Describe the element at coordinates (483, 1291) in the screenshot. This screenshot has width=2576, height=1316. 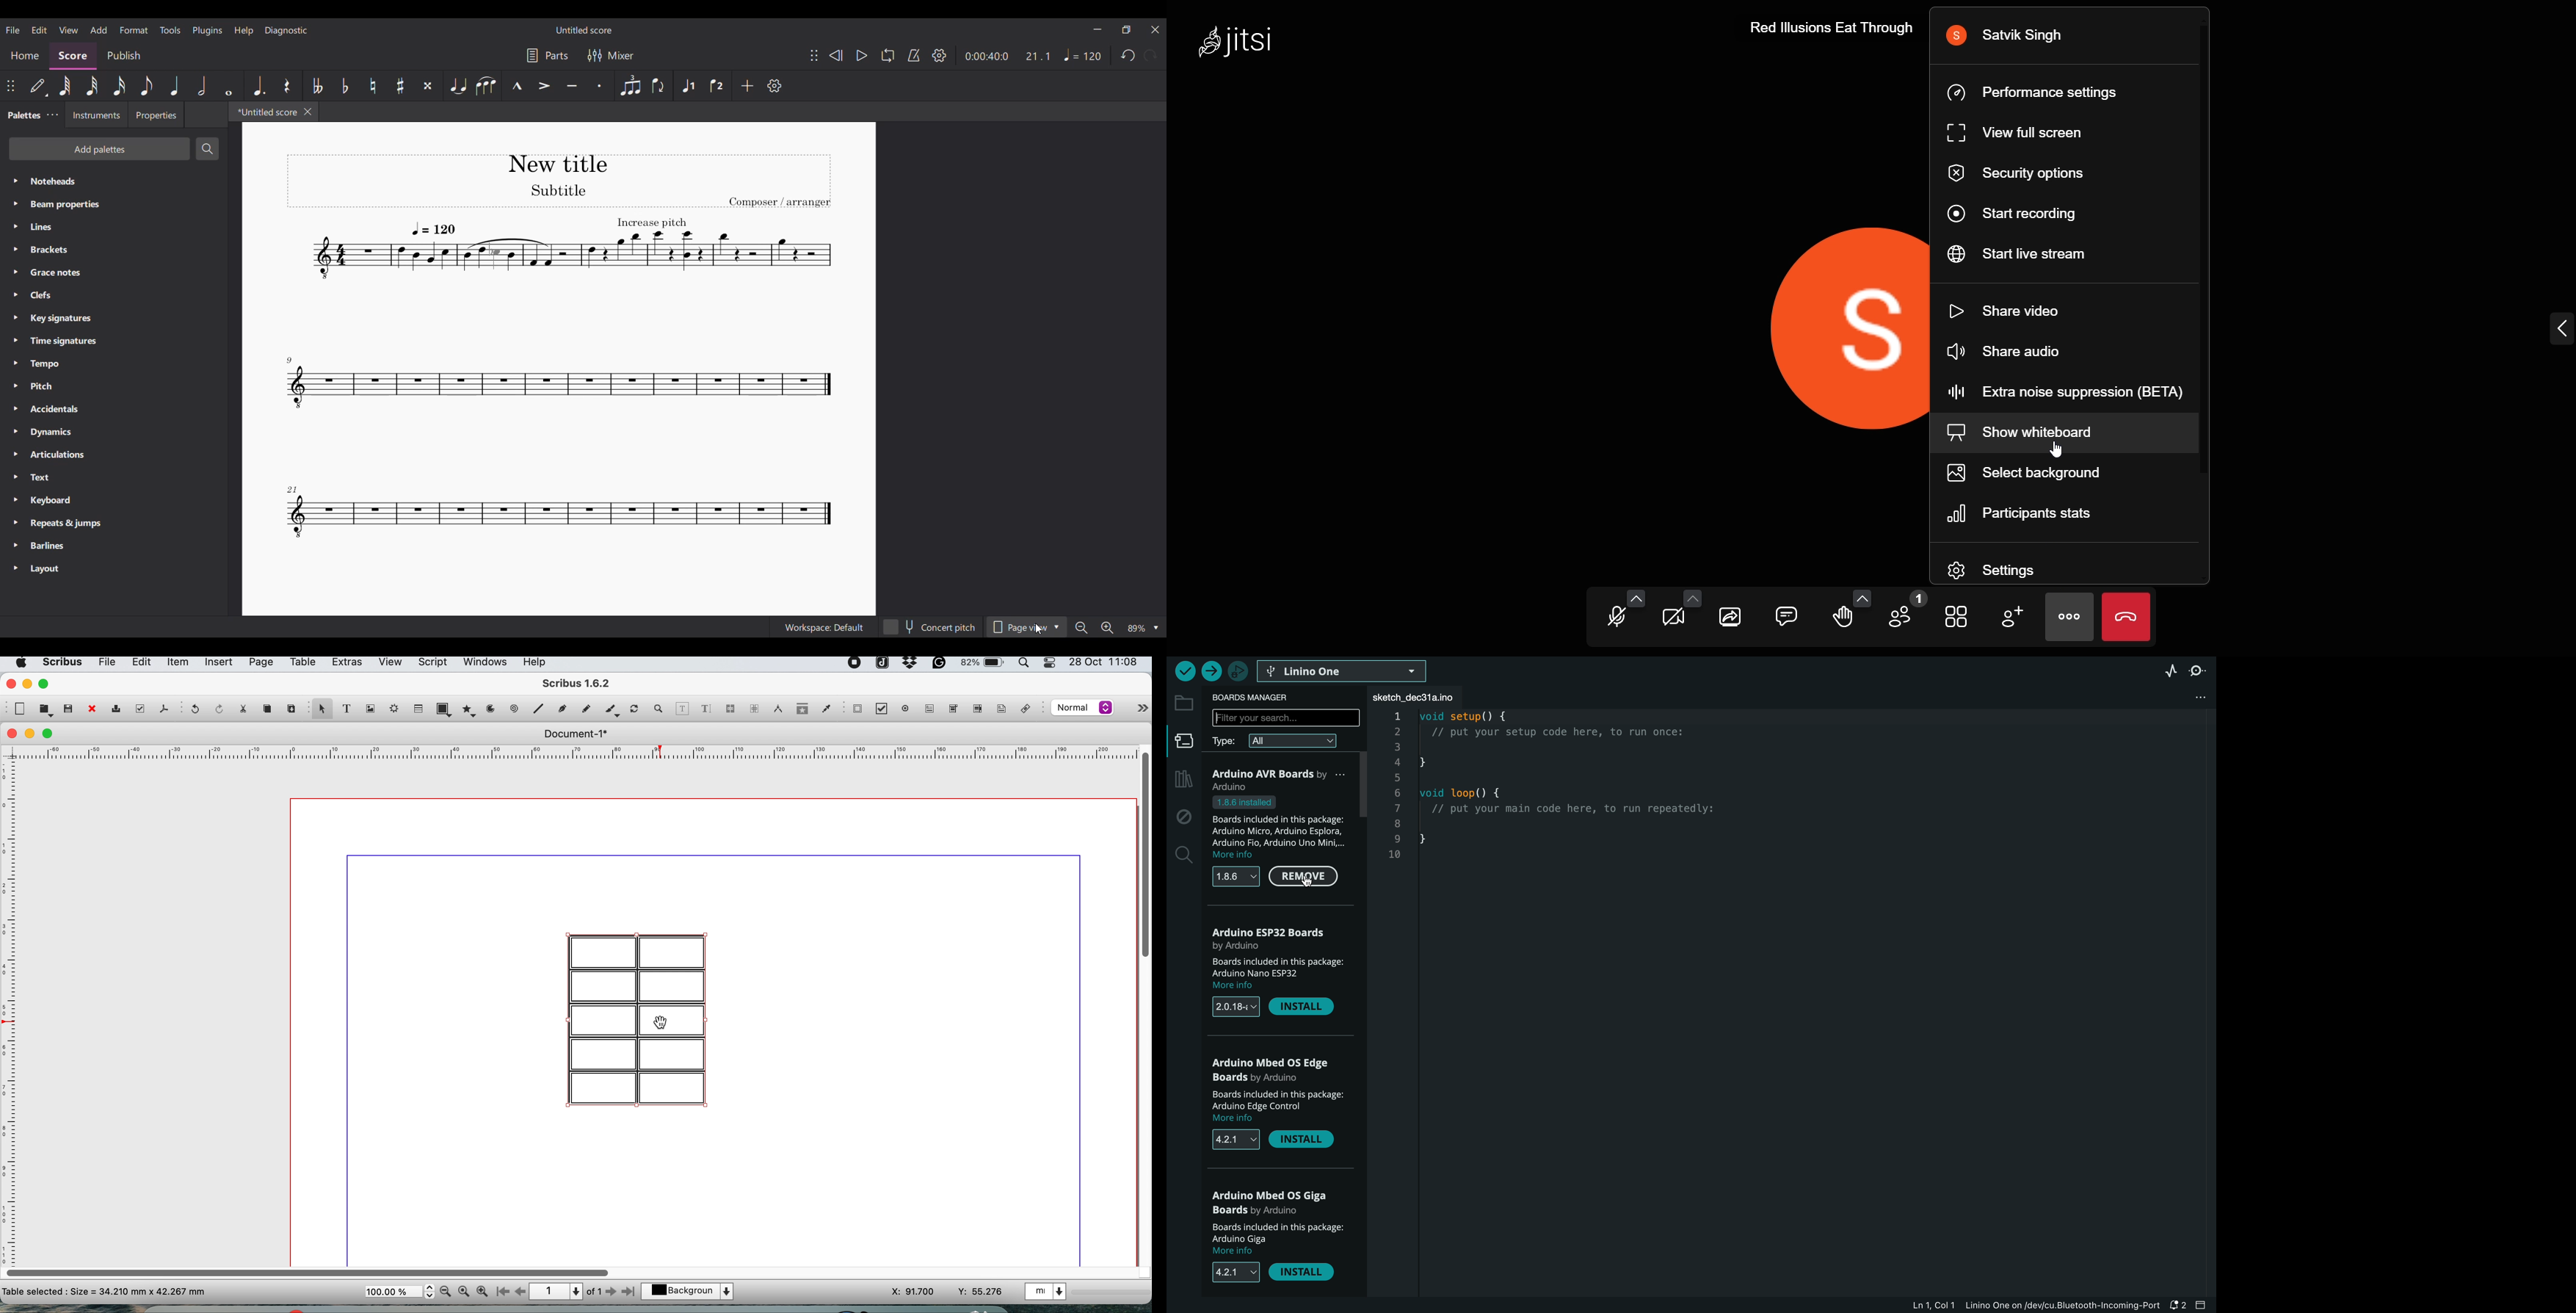
I see `zoom in` at that location.